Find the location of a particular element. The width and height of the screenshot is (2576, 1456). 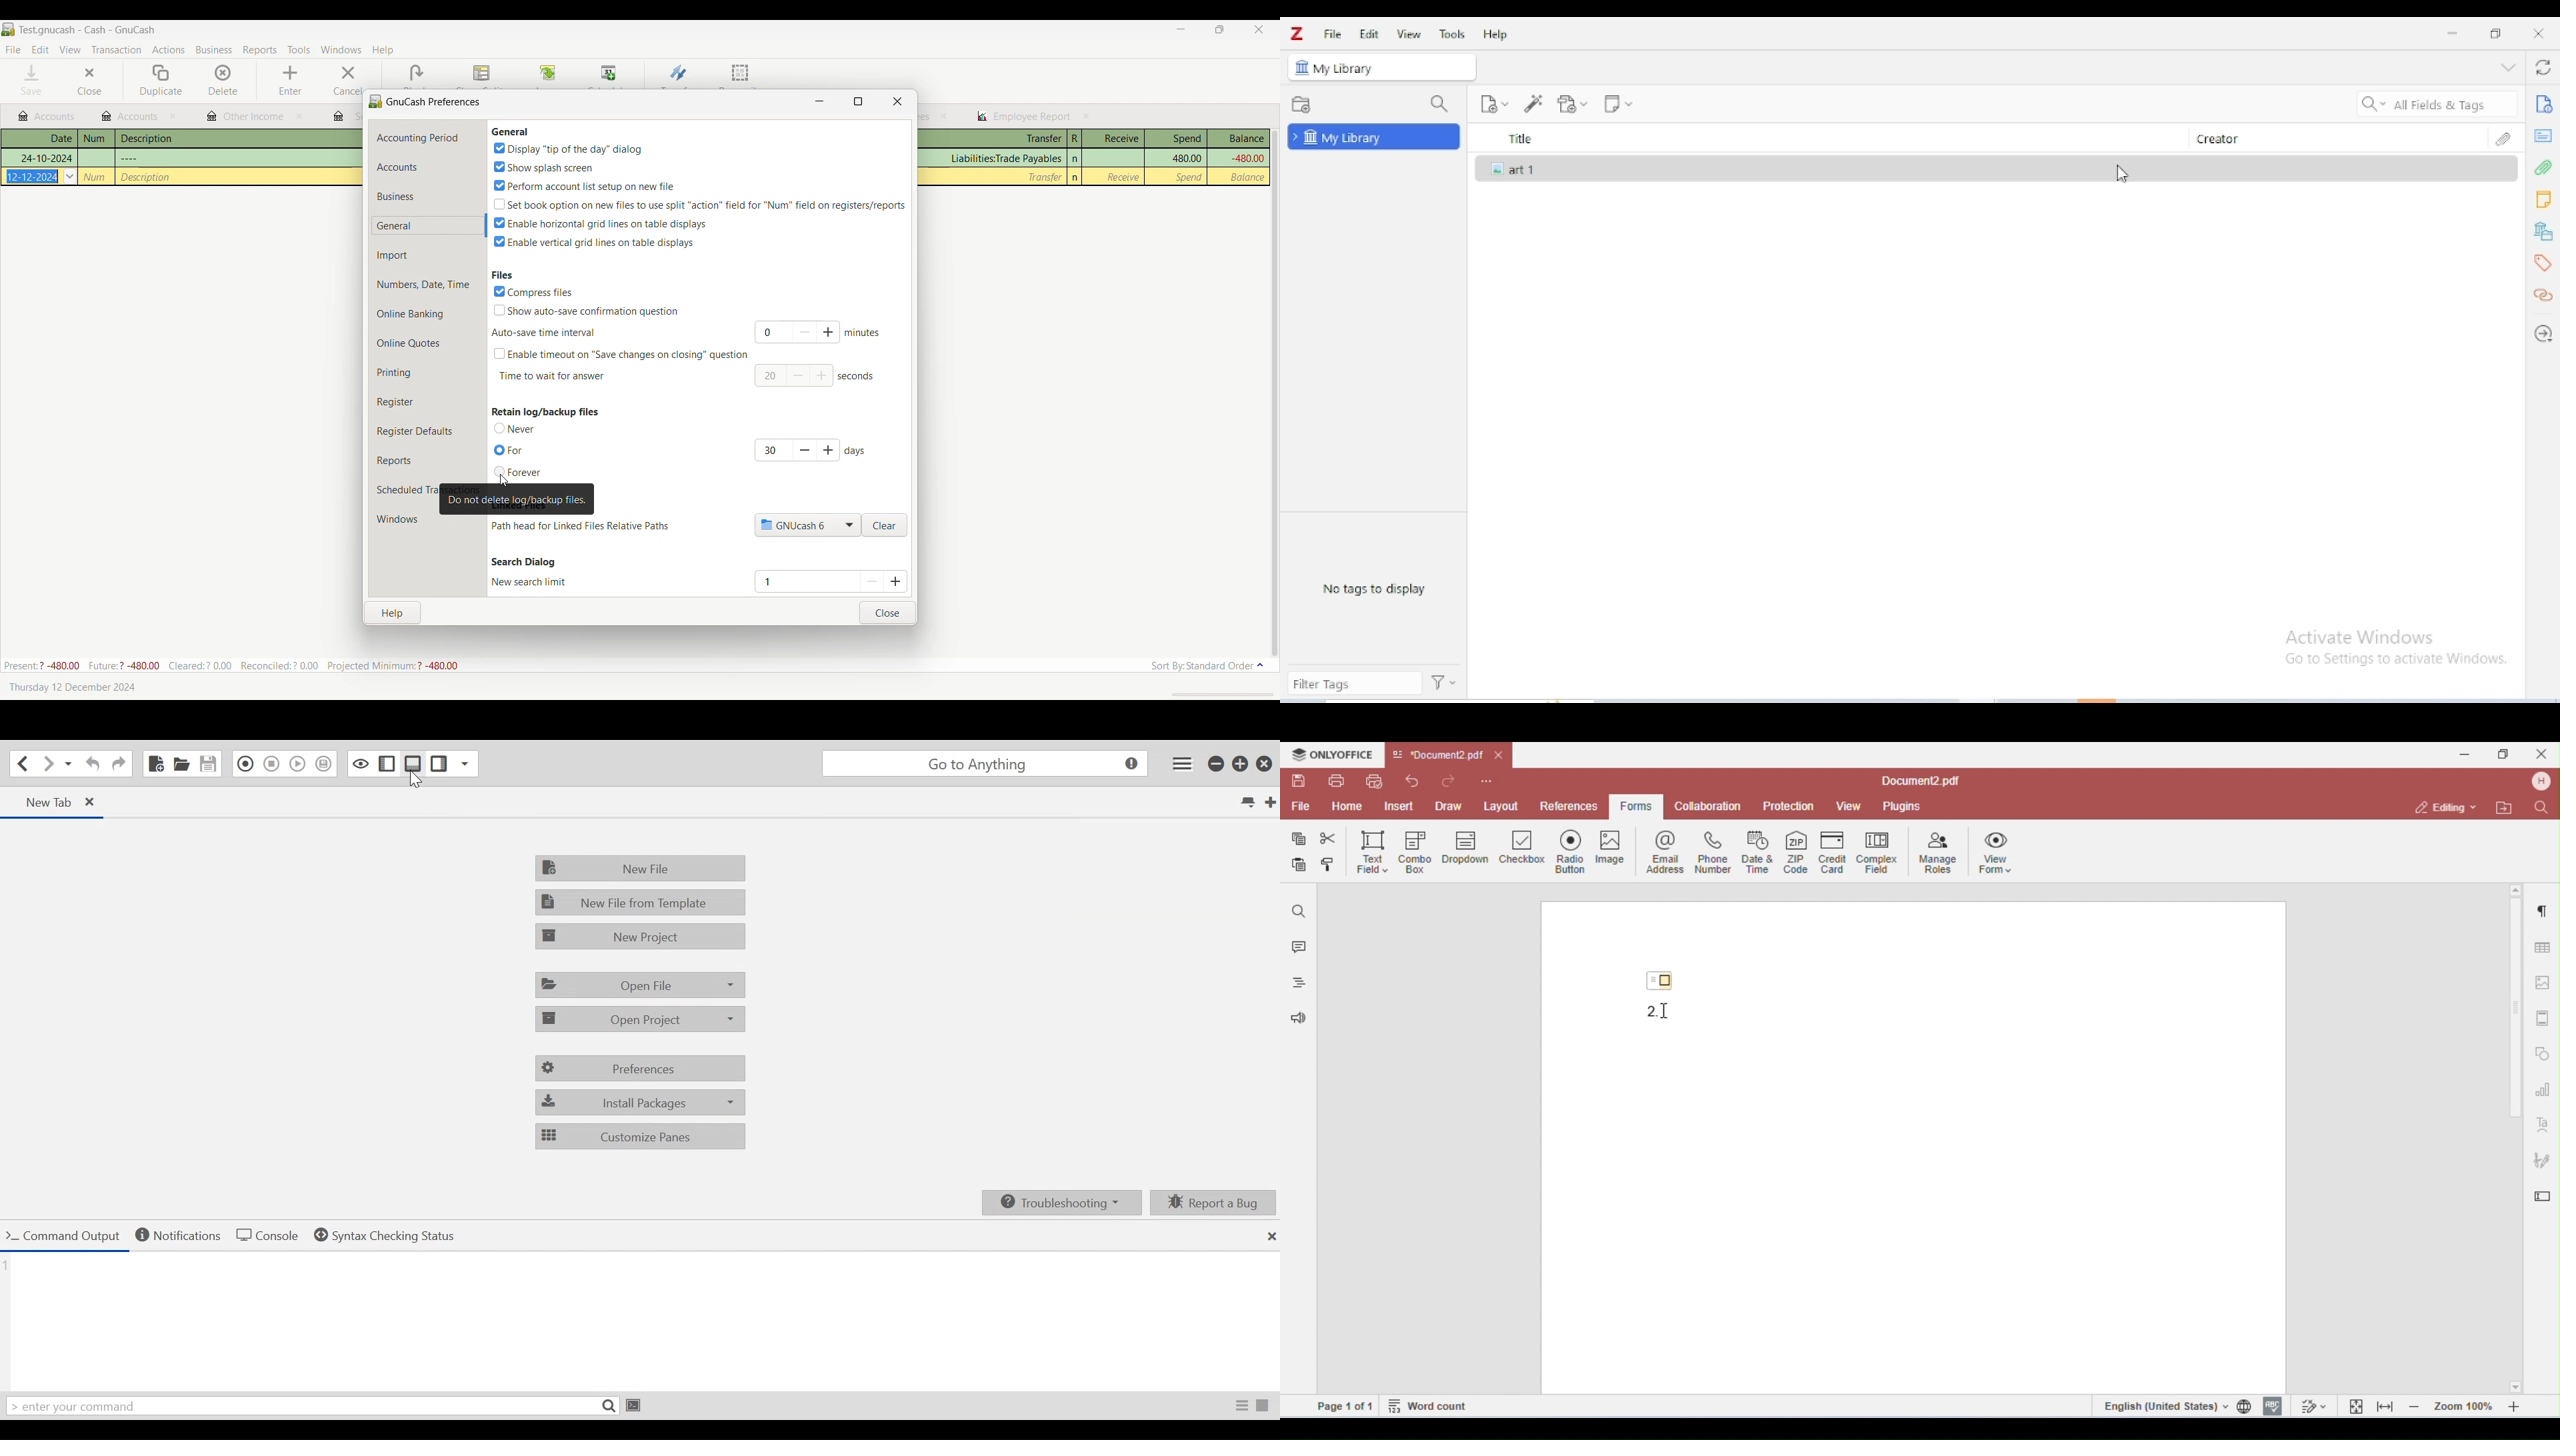

Indicates setting under current section is located at coordinates (529, 581).